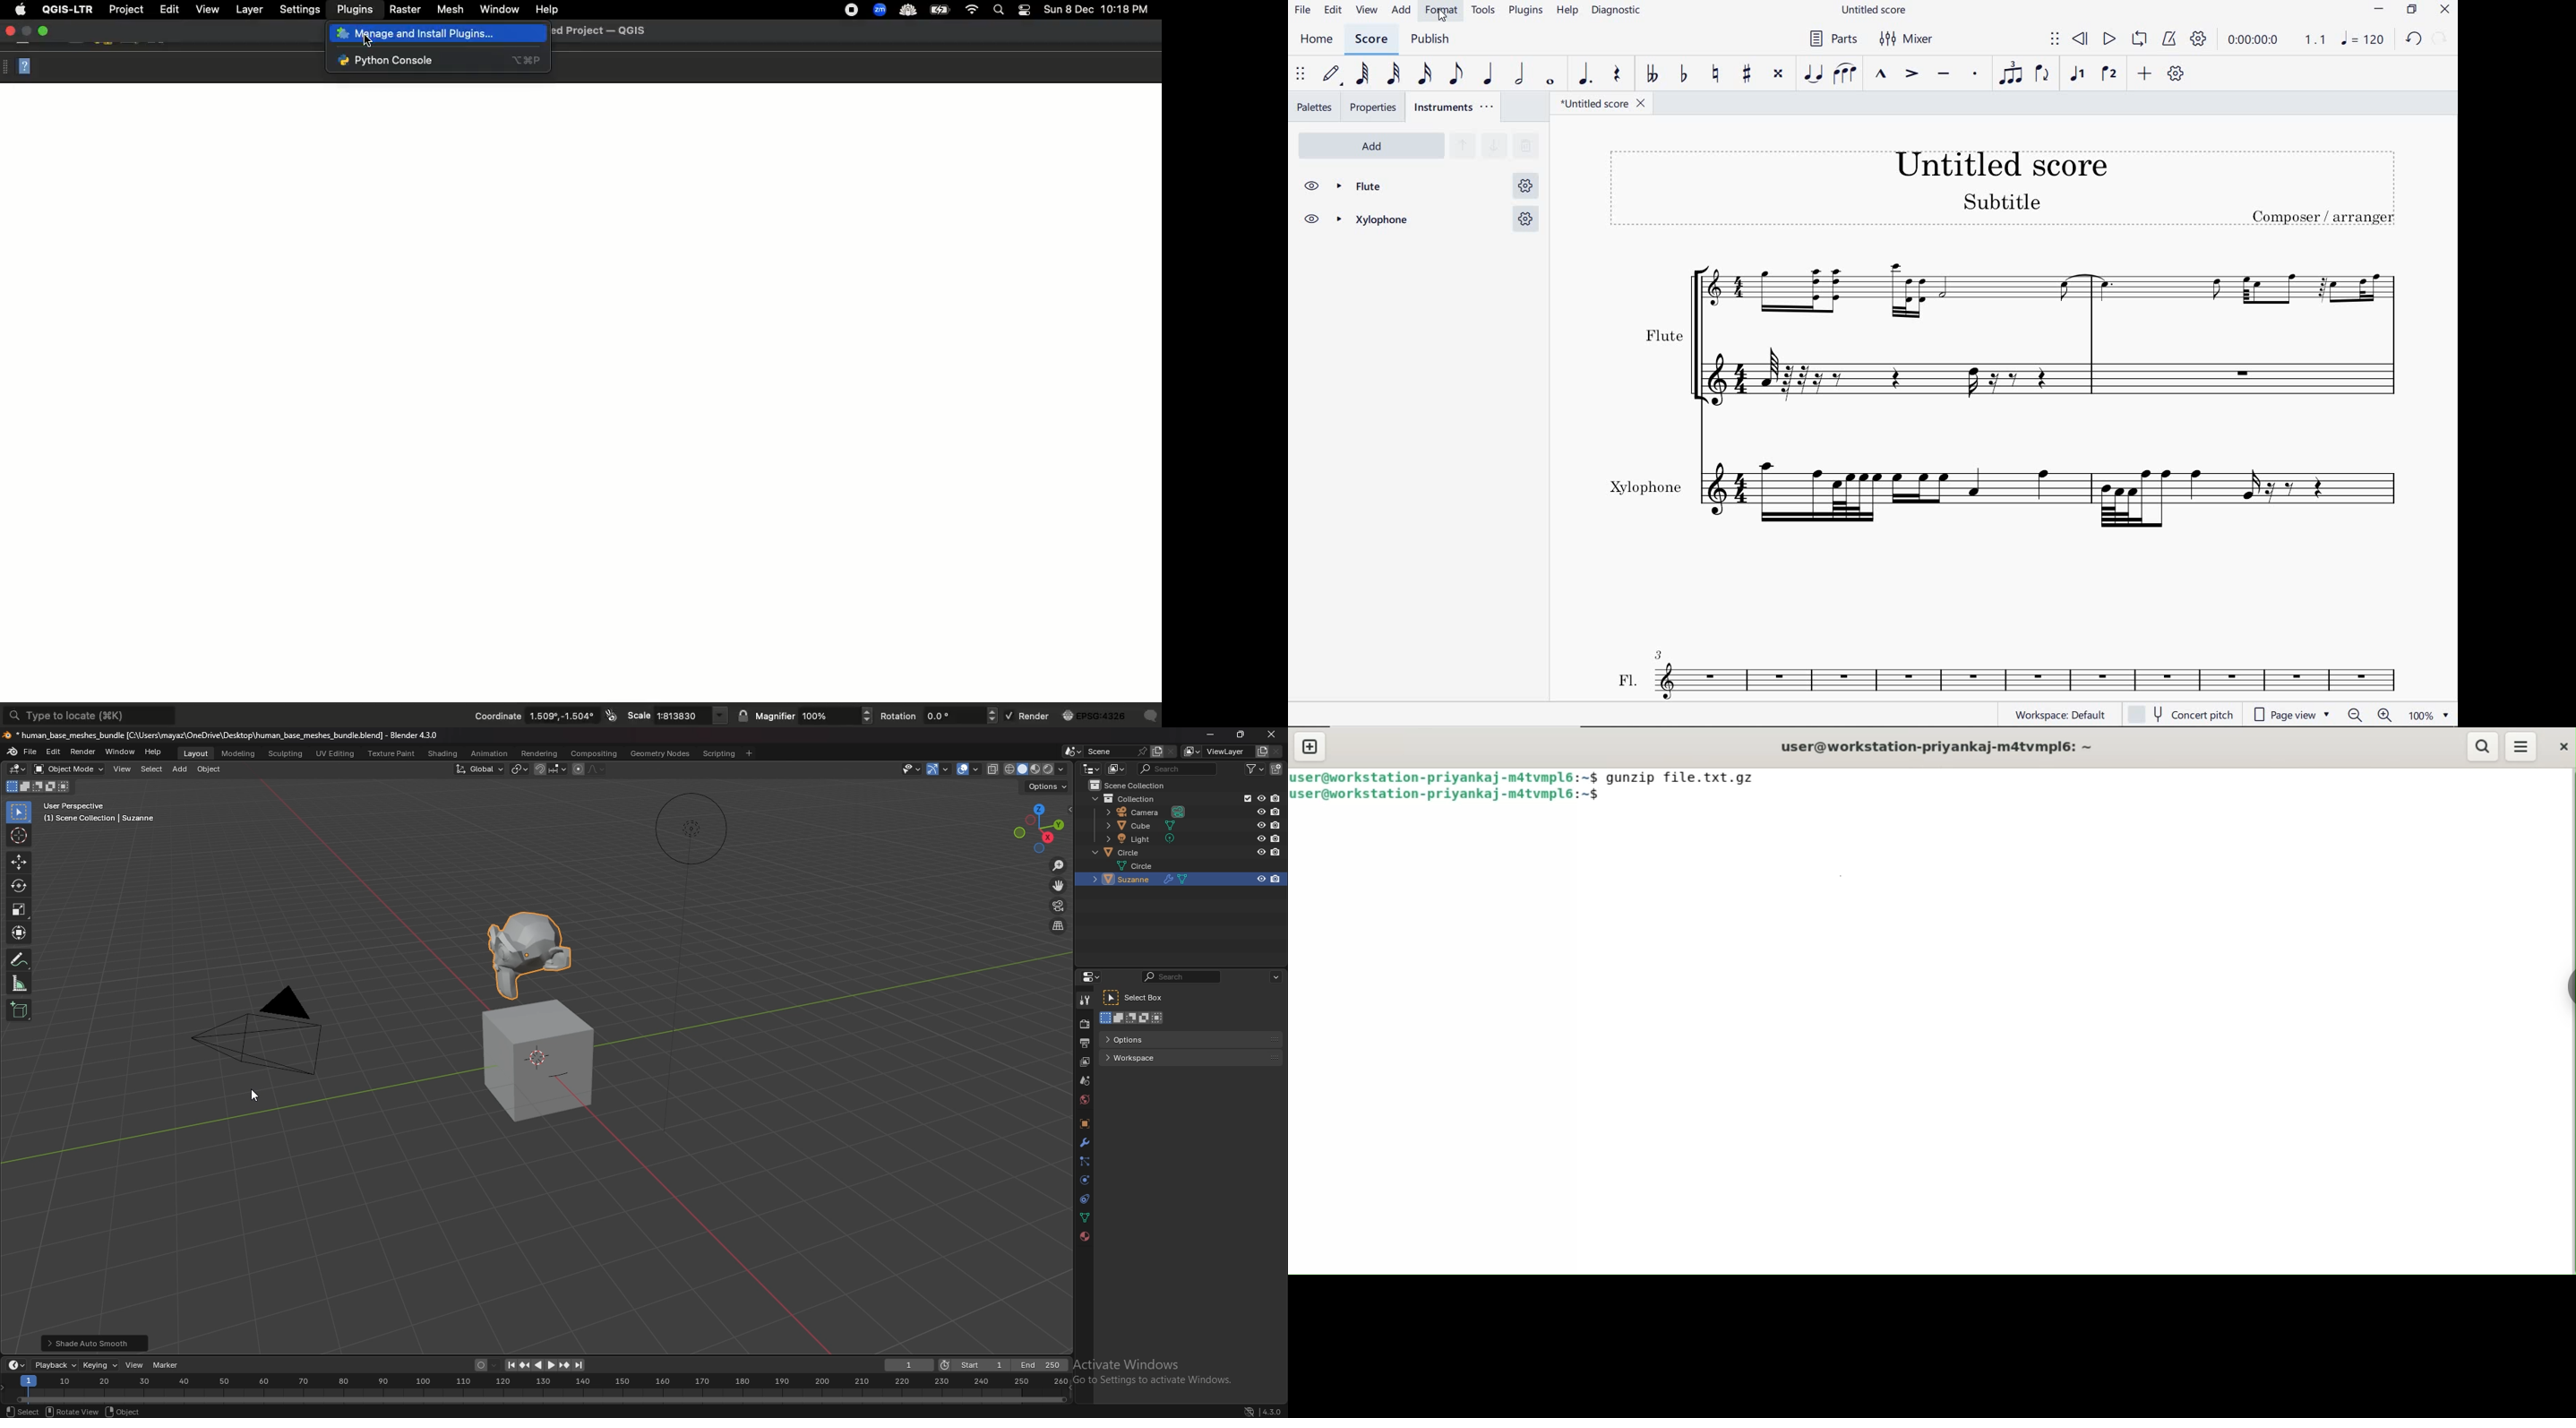 The height and width of the screenshot is (1428, 2576). I want to click on ACCENT, so click(1910, 72).